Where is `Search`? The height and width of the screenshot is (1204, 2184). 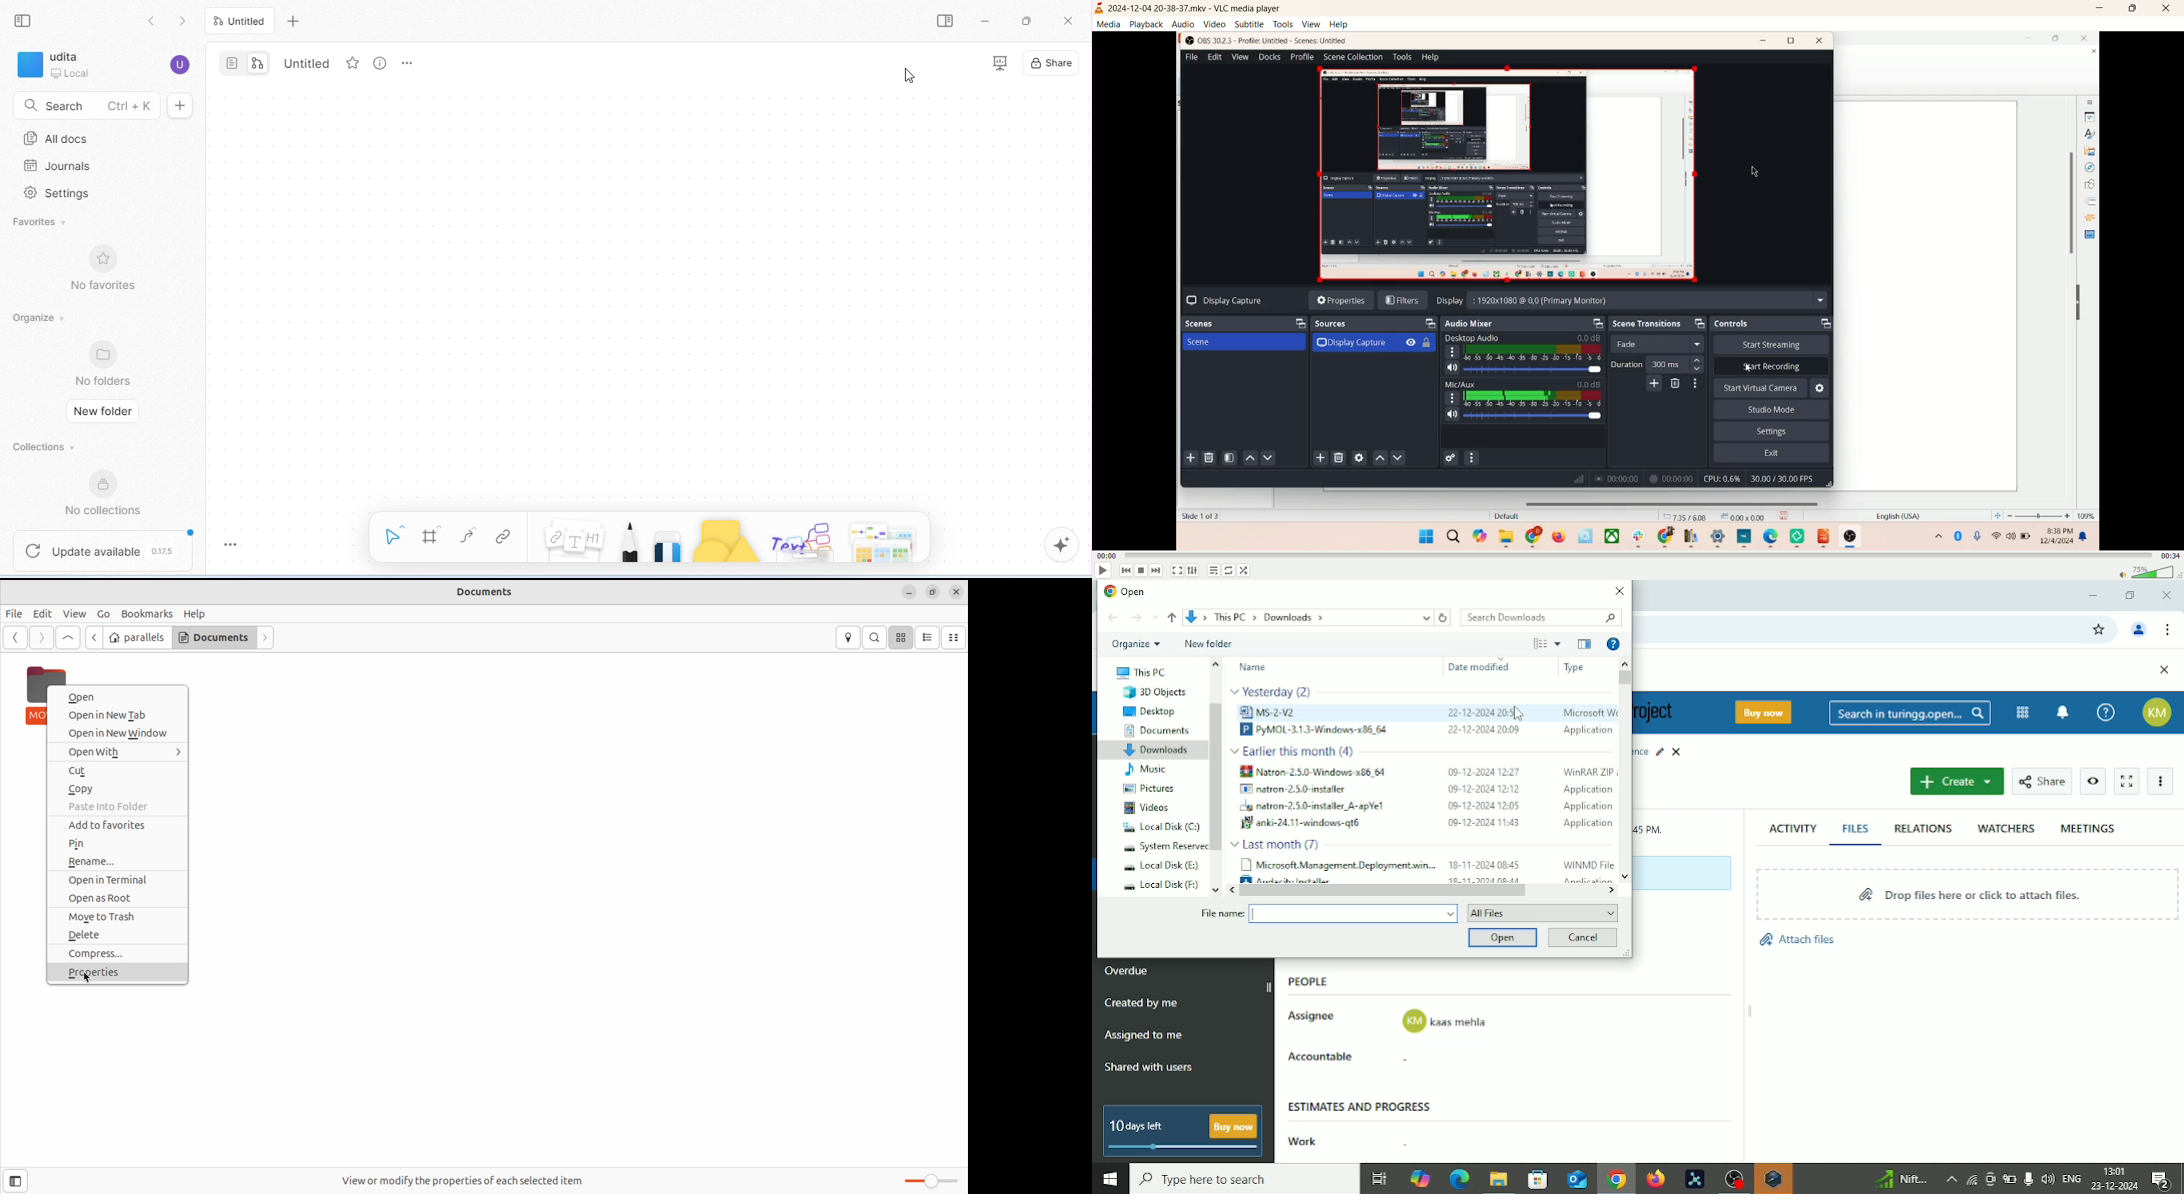 Search is located at coordinates (1910, 714).